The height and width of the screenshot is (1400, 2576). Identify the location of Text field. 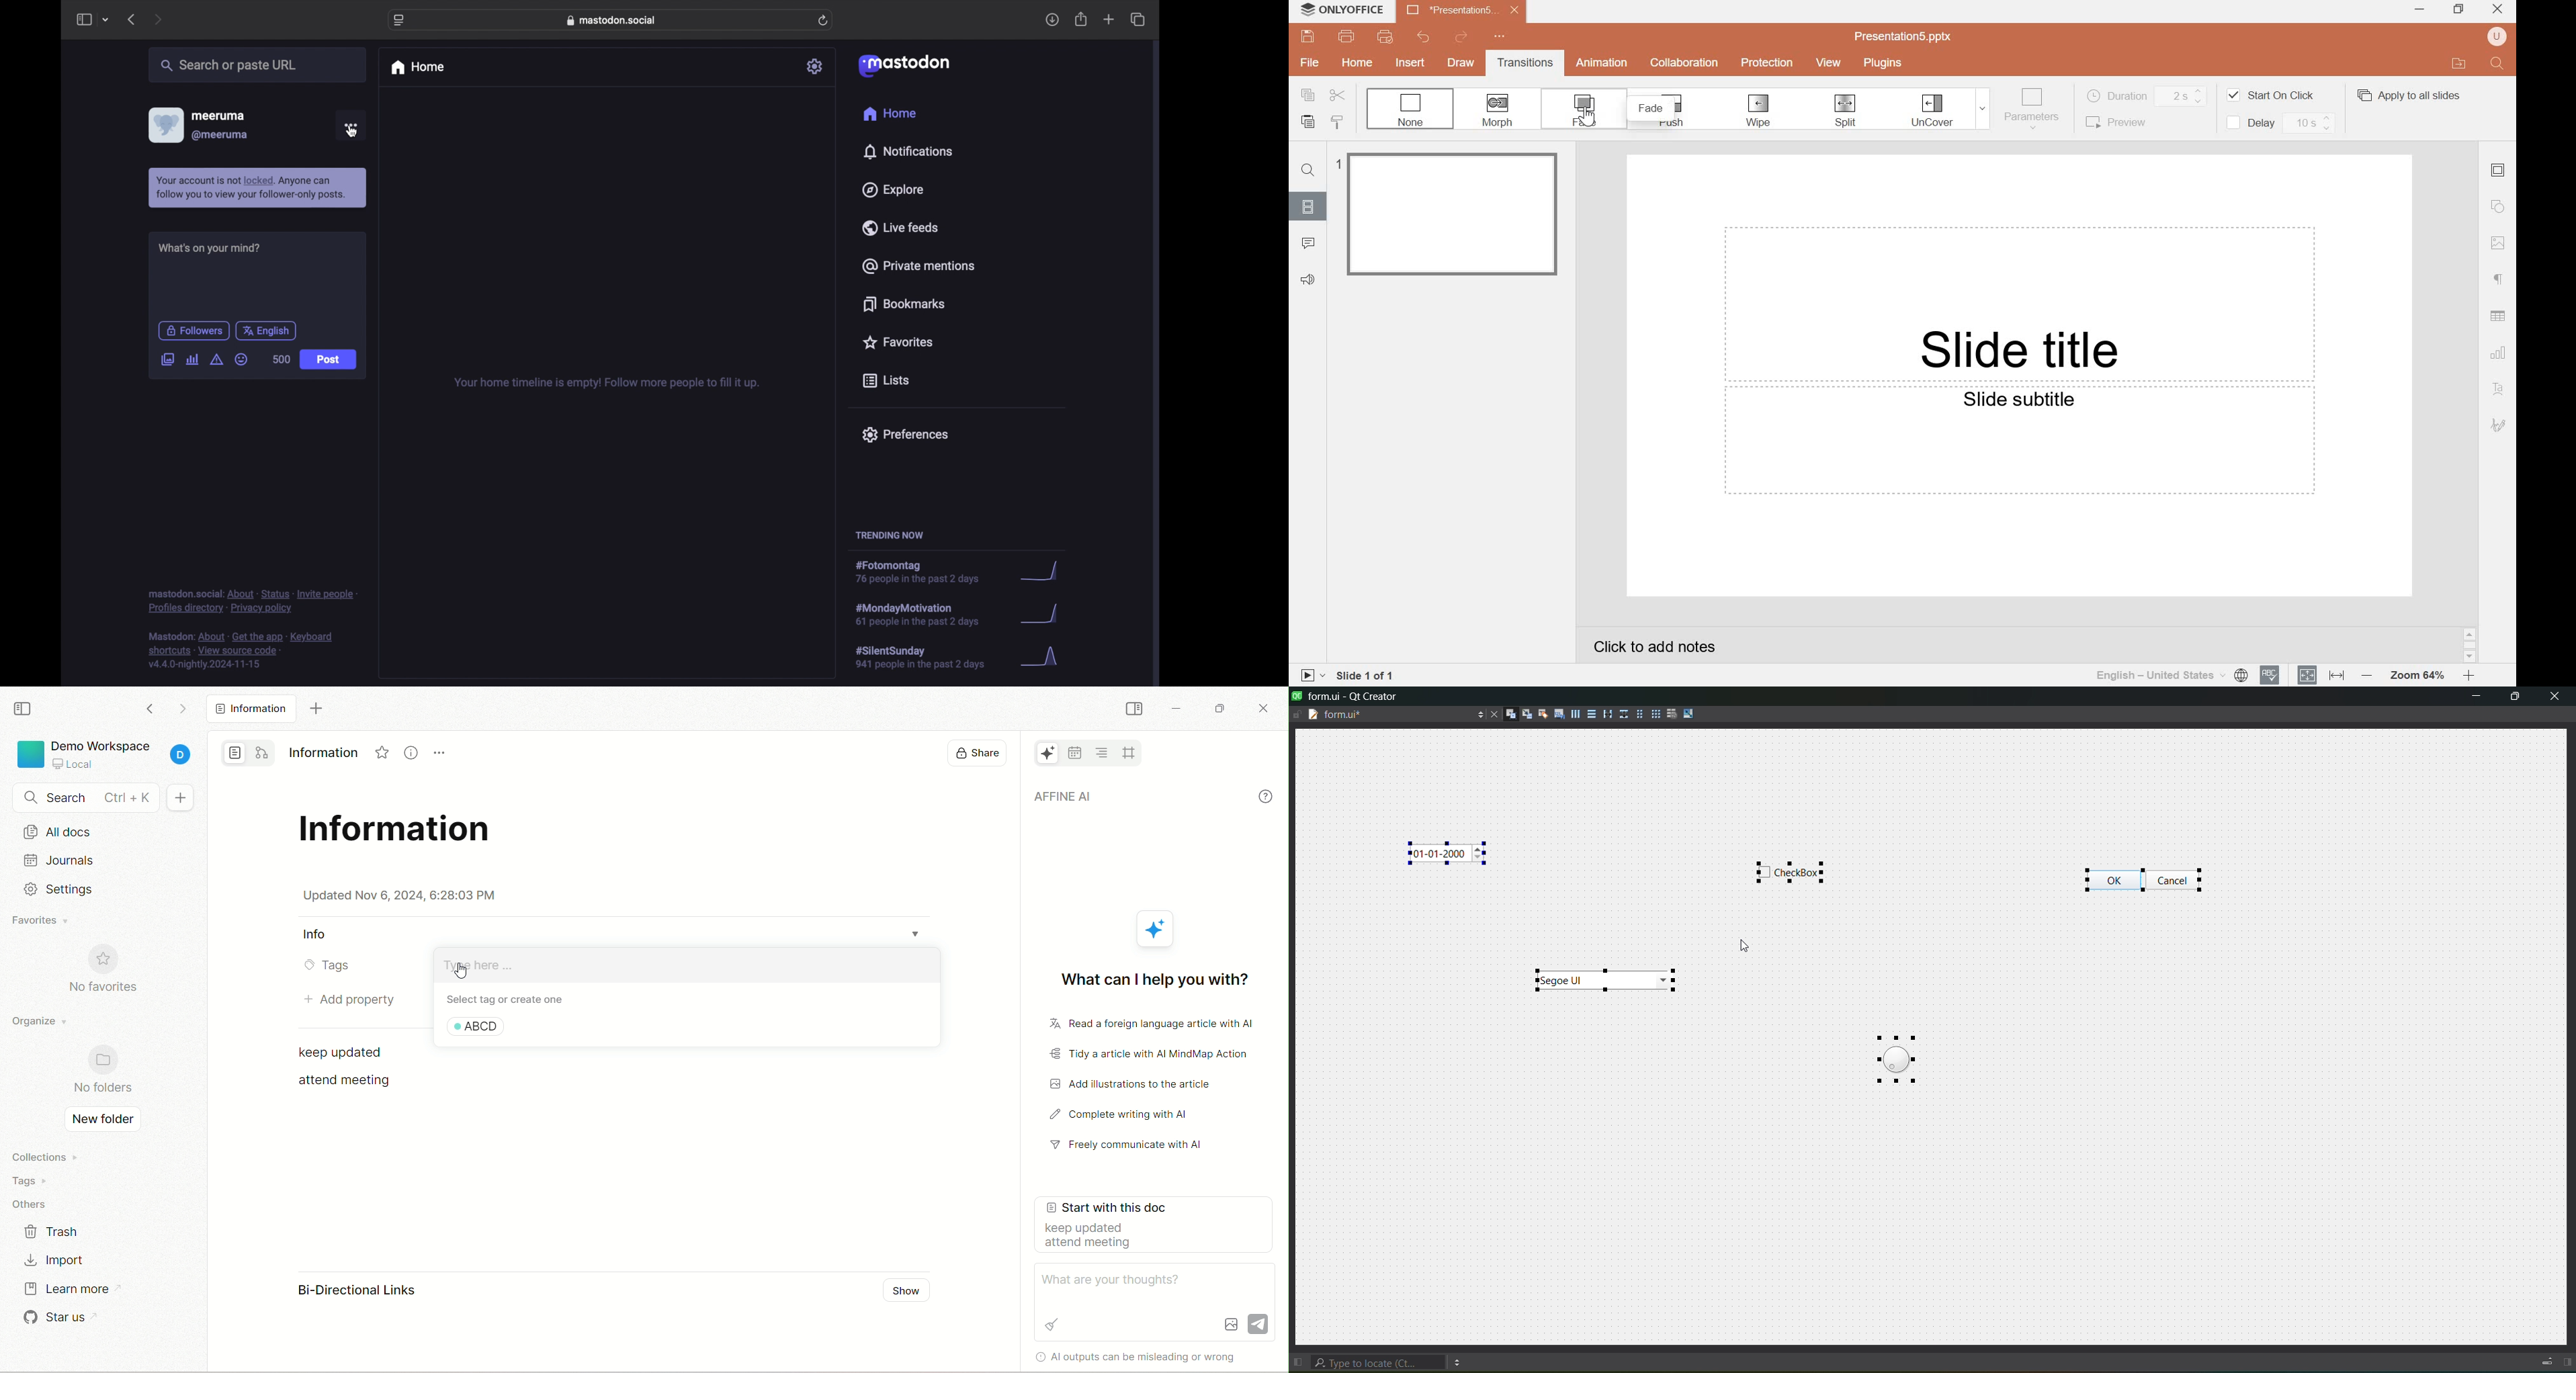
(2018, 442).